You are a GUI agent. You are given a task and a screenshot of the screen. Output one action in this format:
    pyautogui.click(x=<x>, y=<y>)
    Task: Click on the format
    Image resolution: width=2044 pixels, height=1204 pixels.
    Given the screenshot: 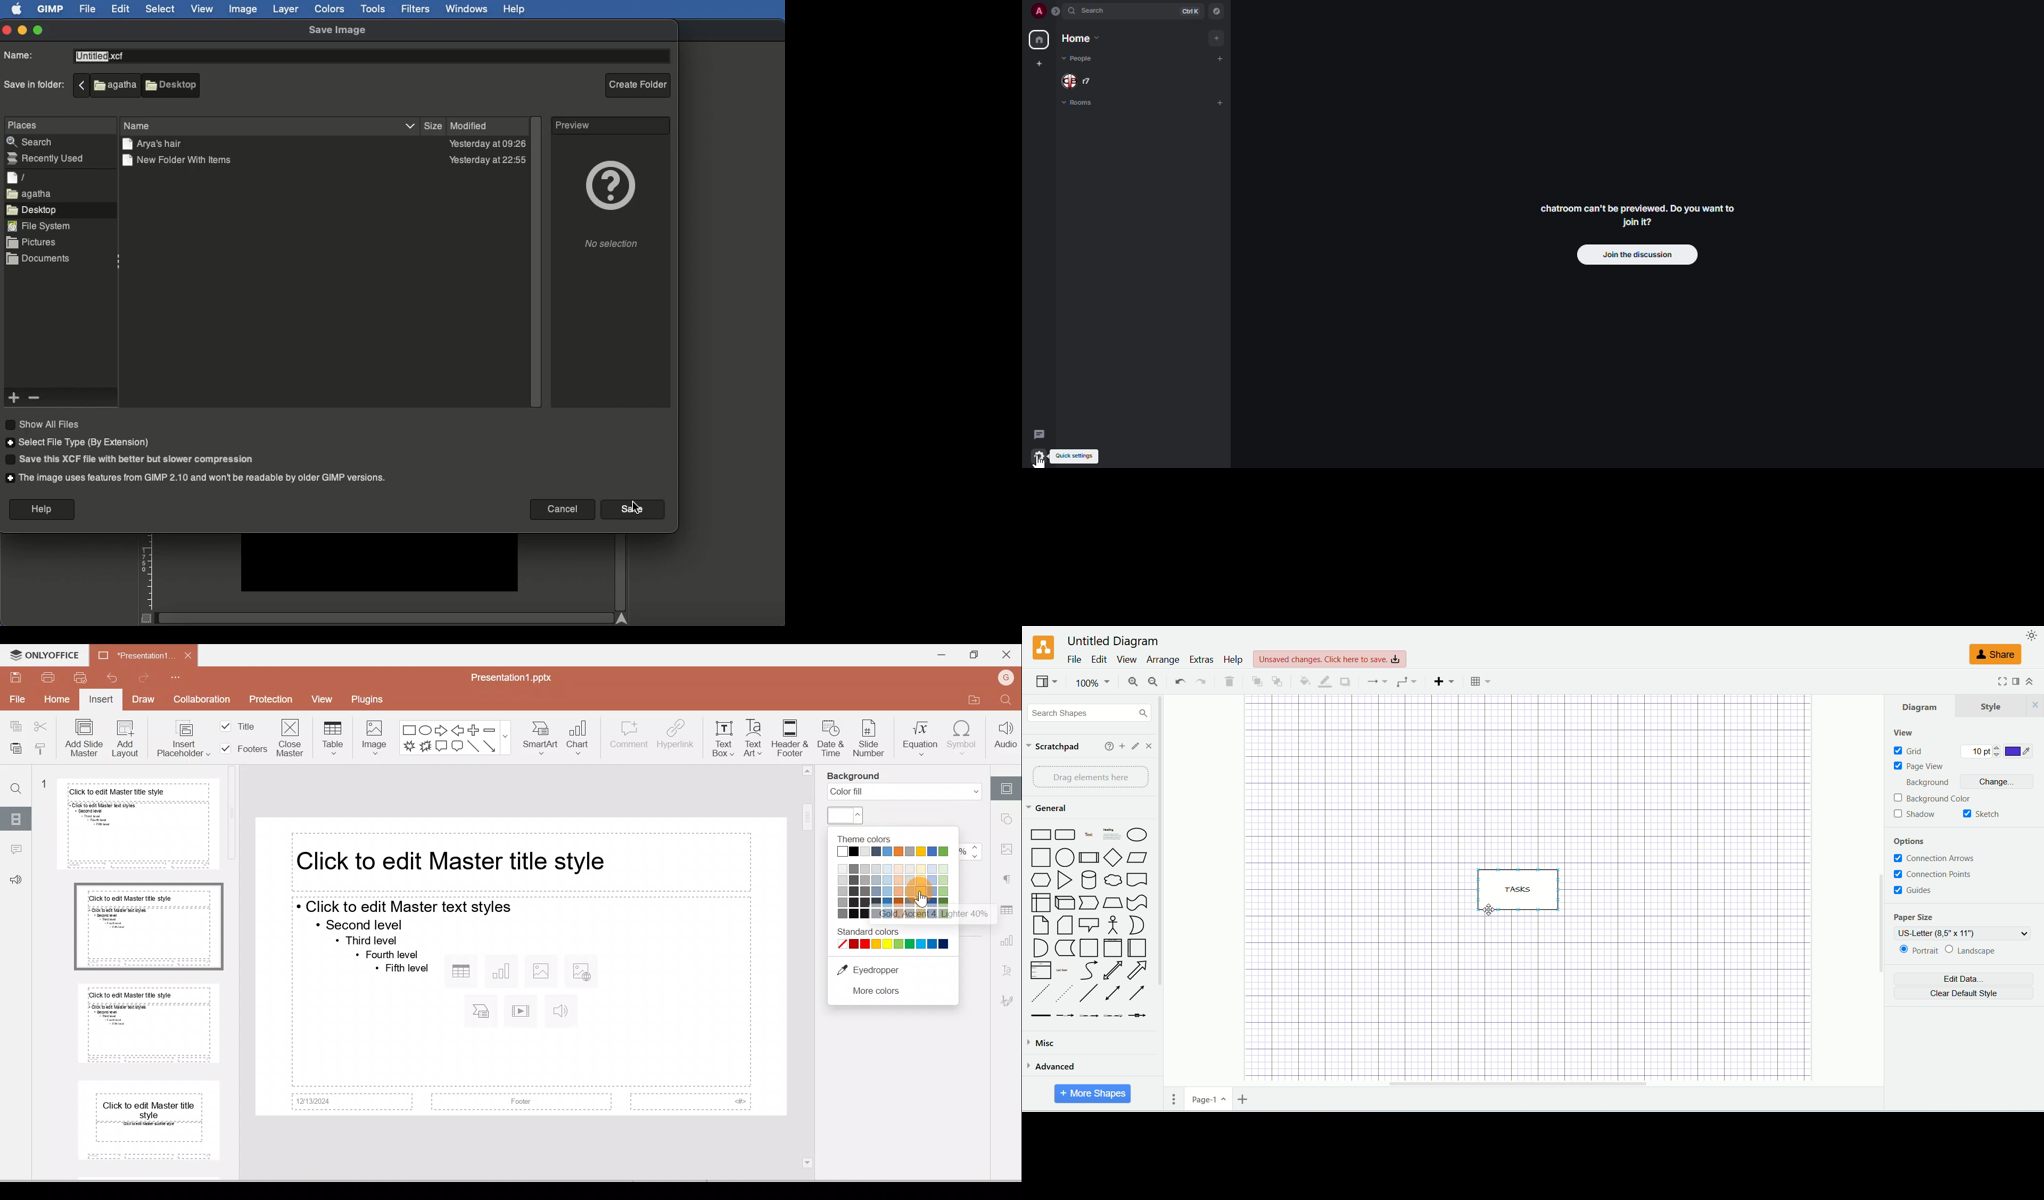 What is the action you would take?
    pyautogui.click(x=2016, y=682)
    